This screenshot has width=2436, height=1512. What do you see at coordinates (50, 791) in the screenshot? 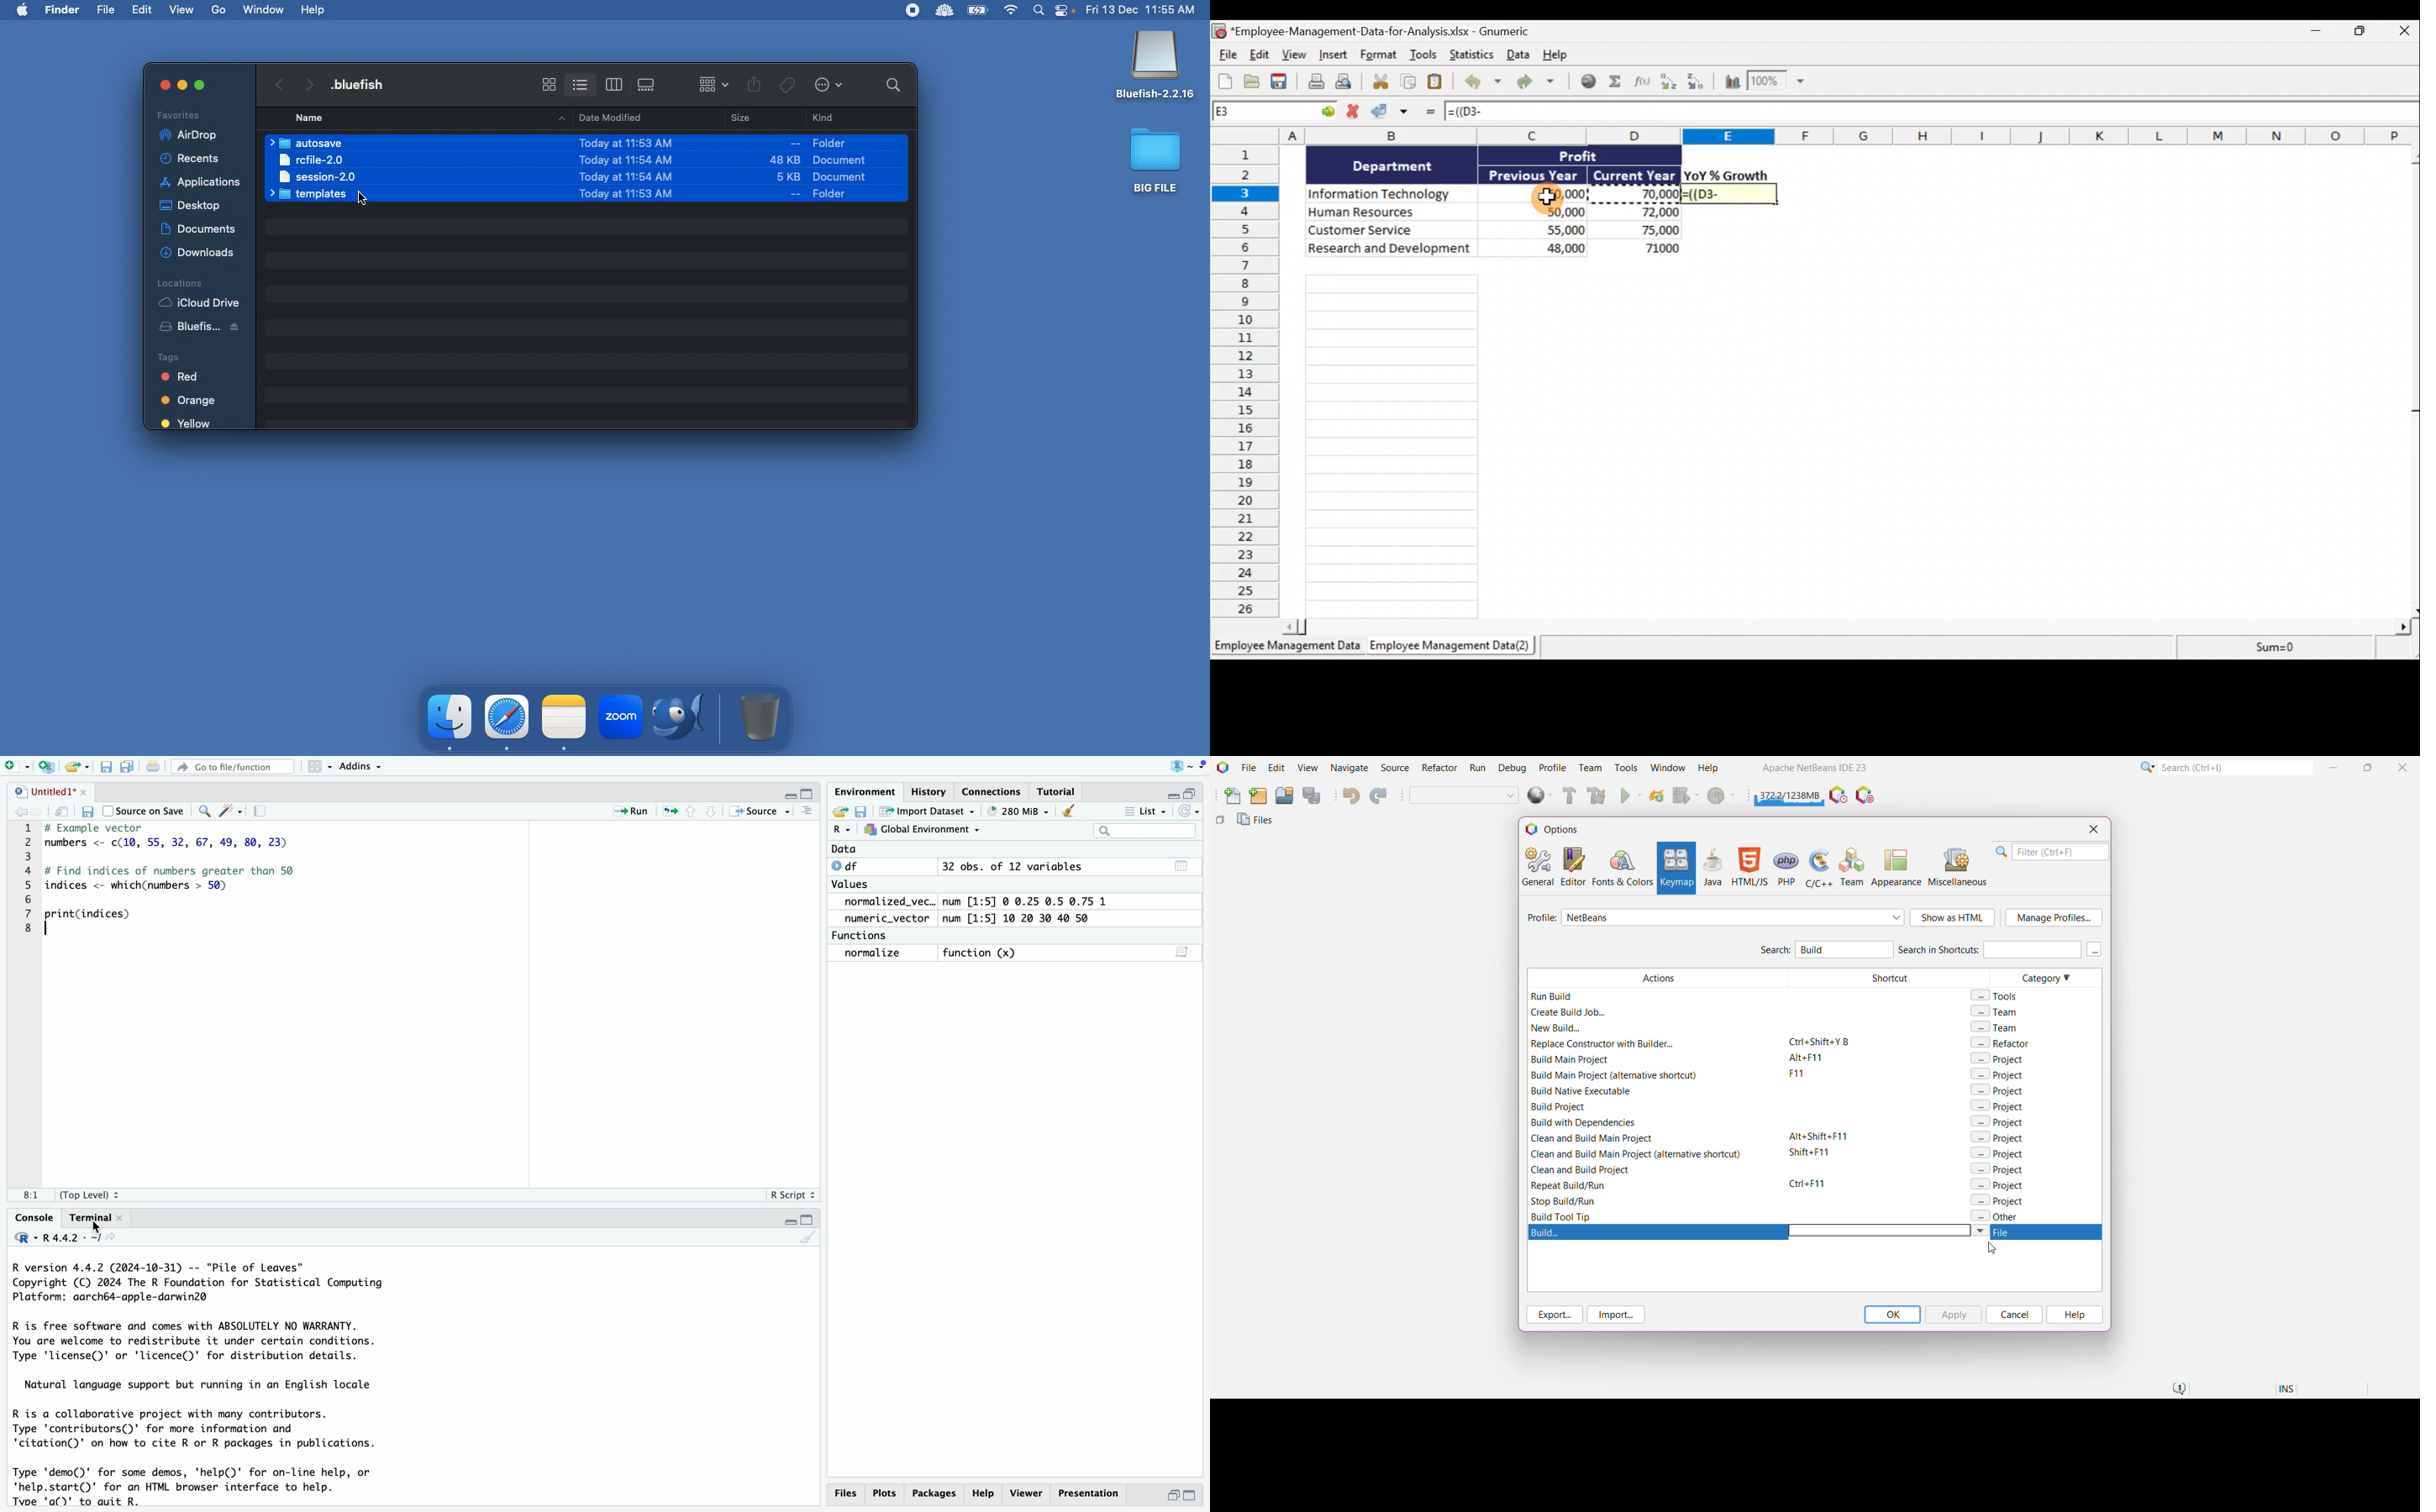
I see ` Untitled1` at bounding box center [50, 791].